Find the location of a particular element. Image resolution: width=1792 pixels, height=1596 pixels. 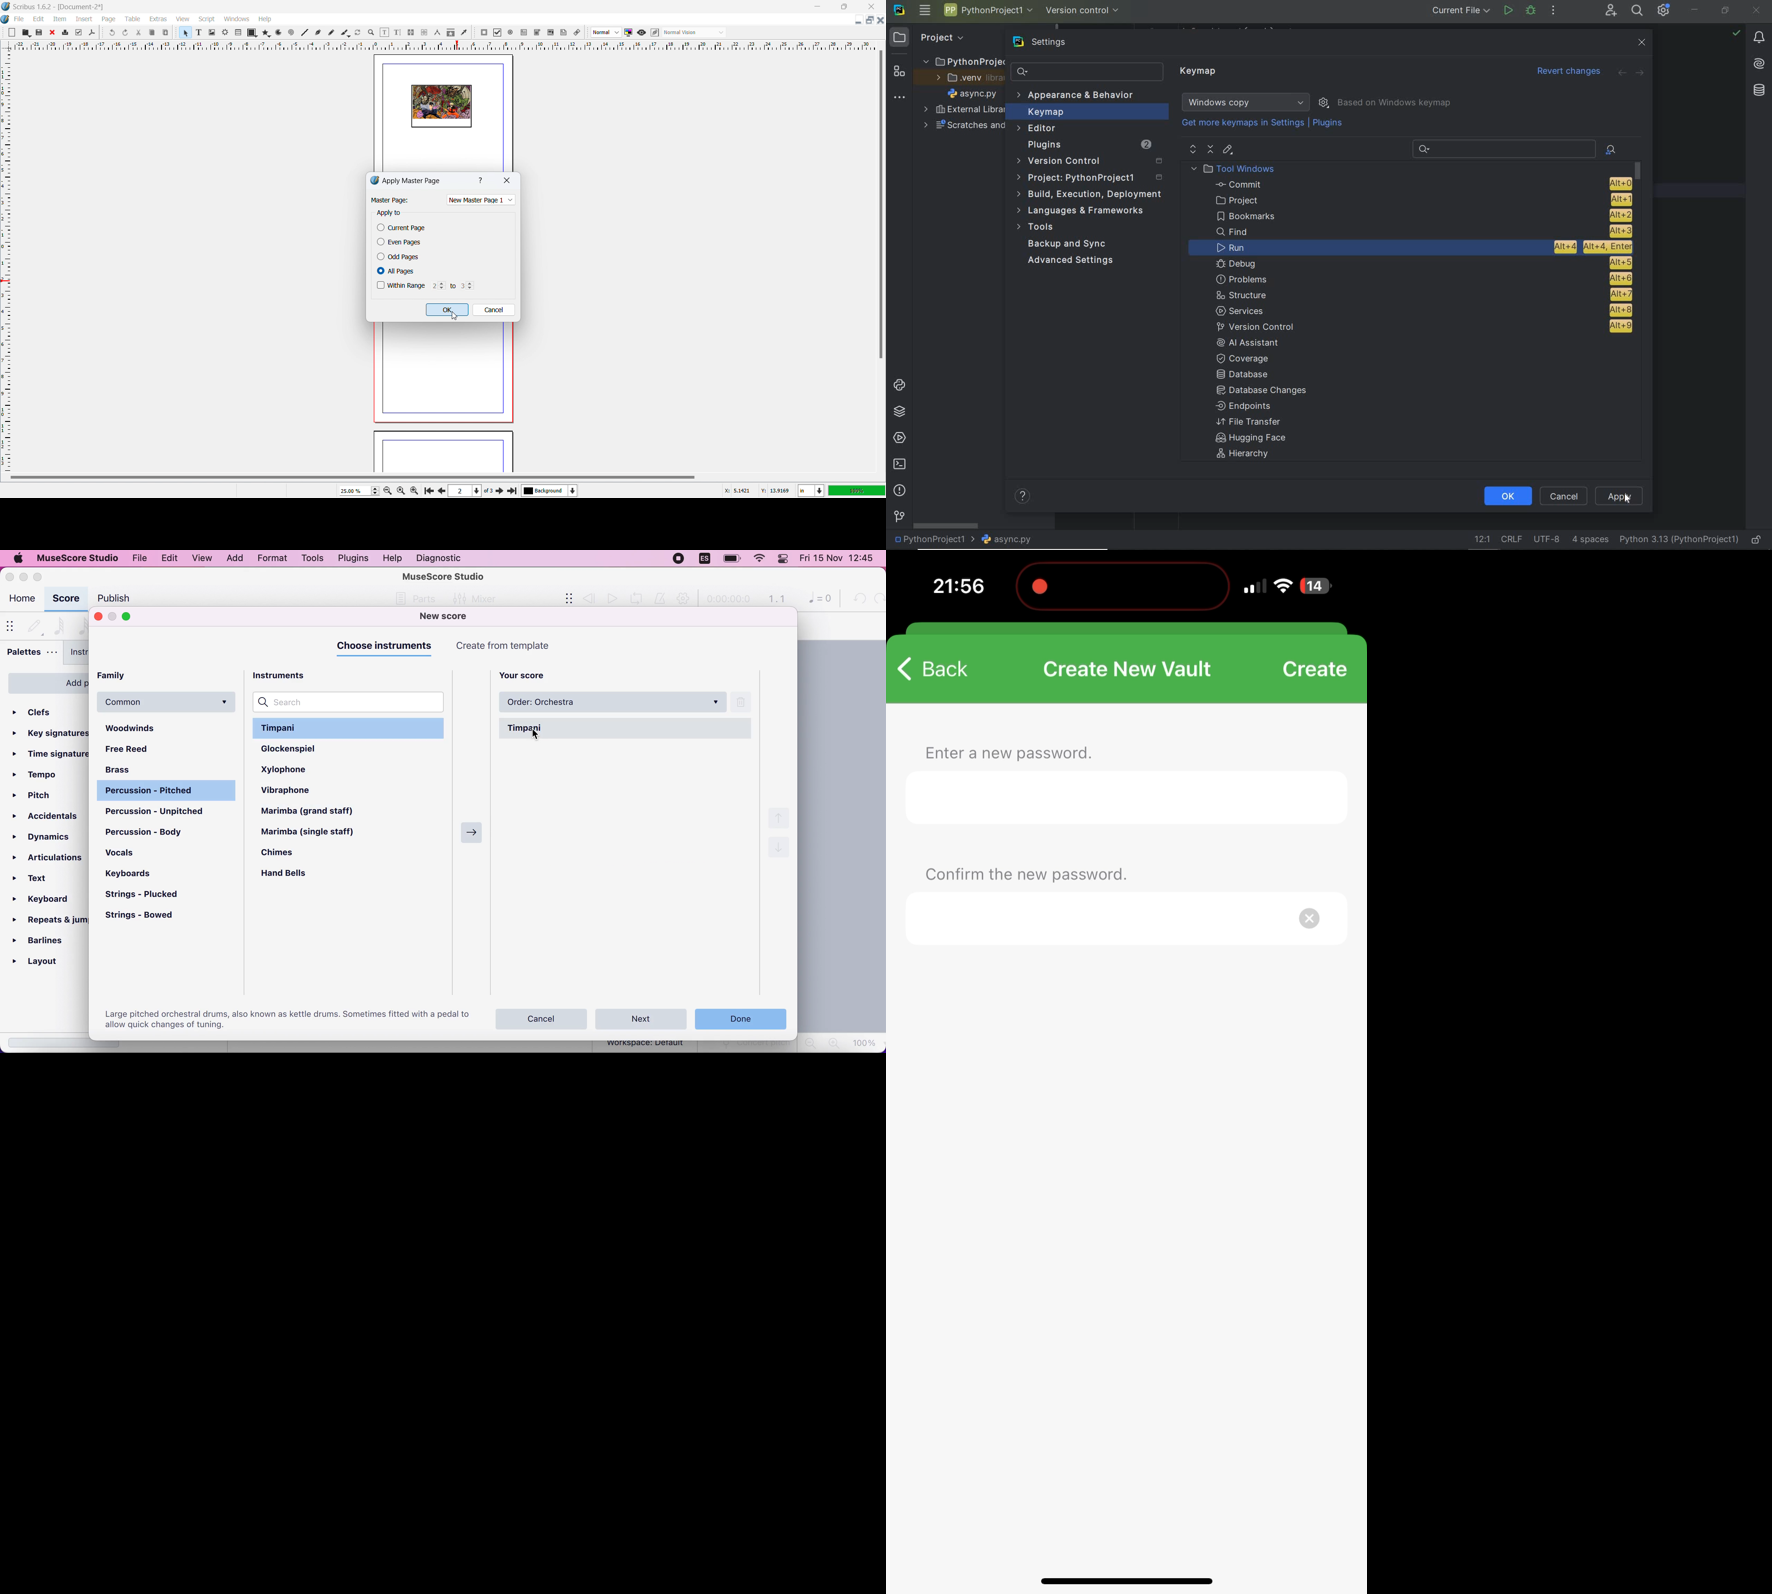

odd pages checkbox is located at coordinates (398, 257).